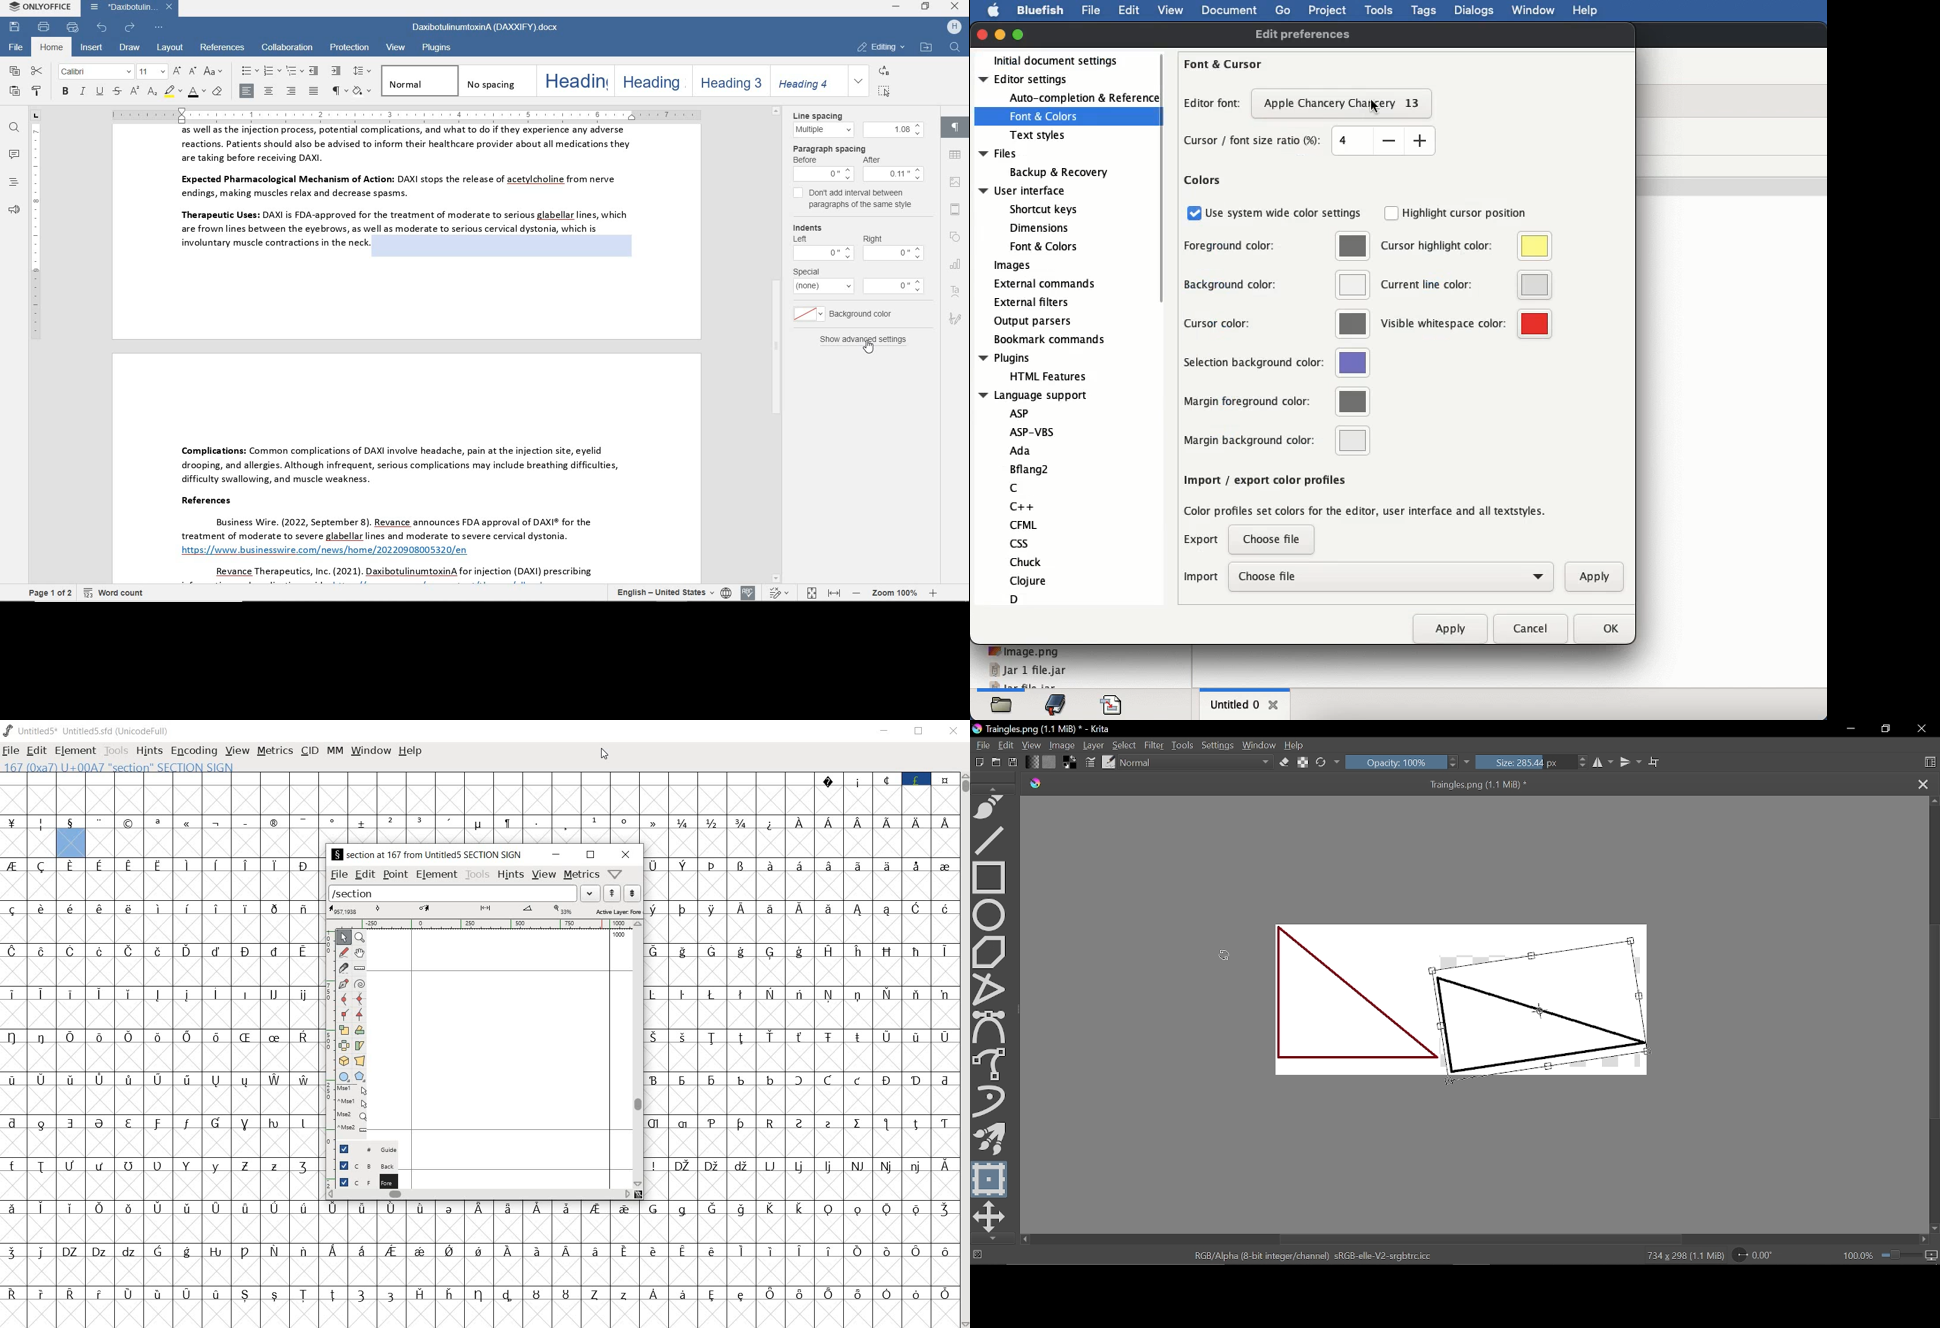 The image size is (1960, 1344). Describe the element at coordinates (99, 92) in the screenshot. I see `underline` at that location.